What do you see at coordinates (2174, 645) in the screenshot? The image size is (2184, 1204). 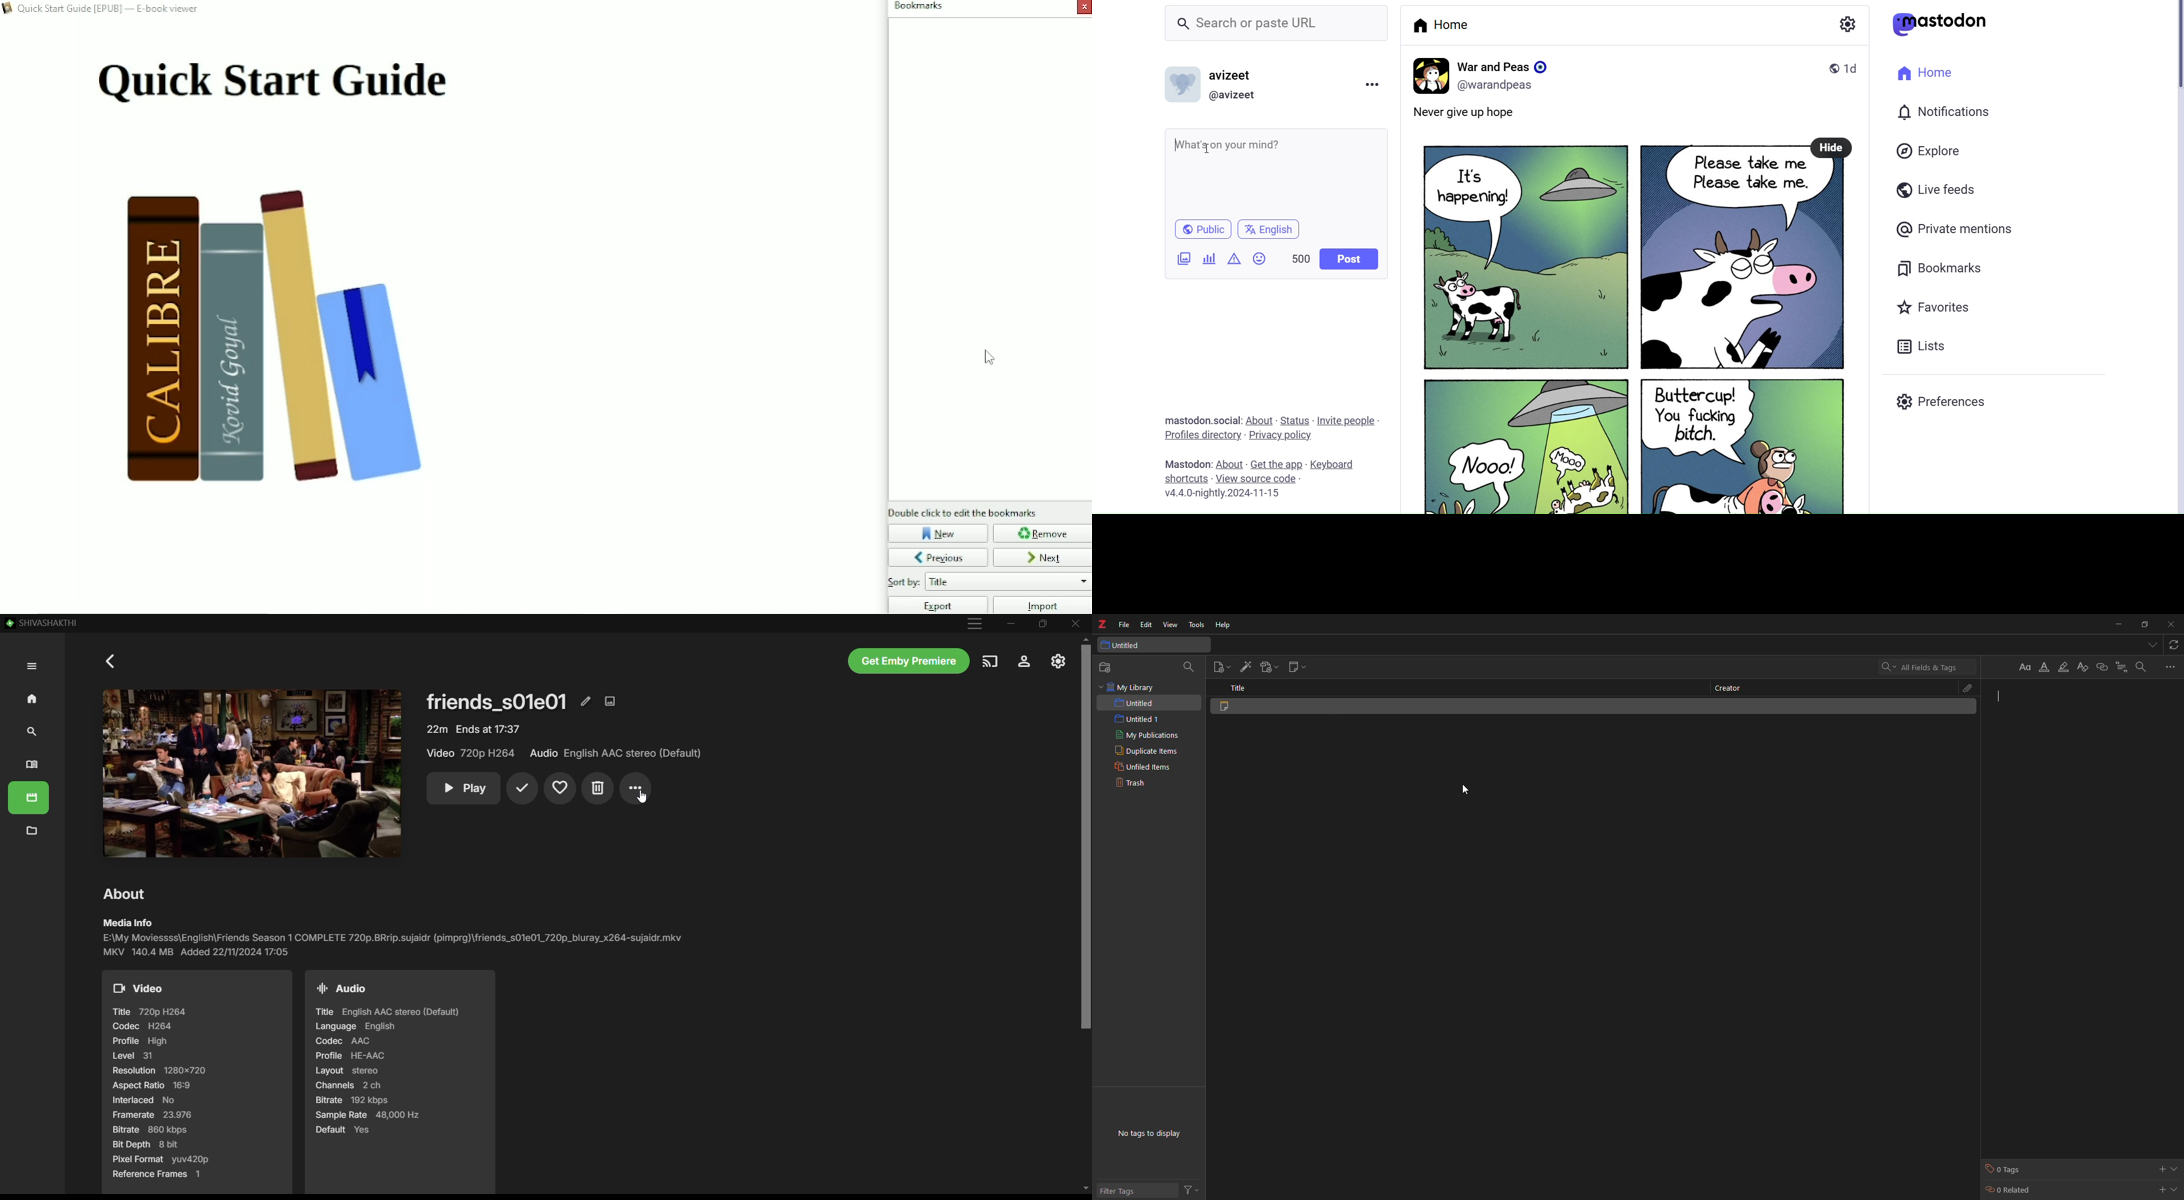 I see `sync` at bounding box center [2174, 645].